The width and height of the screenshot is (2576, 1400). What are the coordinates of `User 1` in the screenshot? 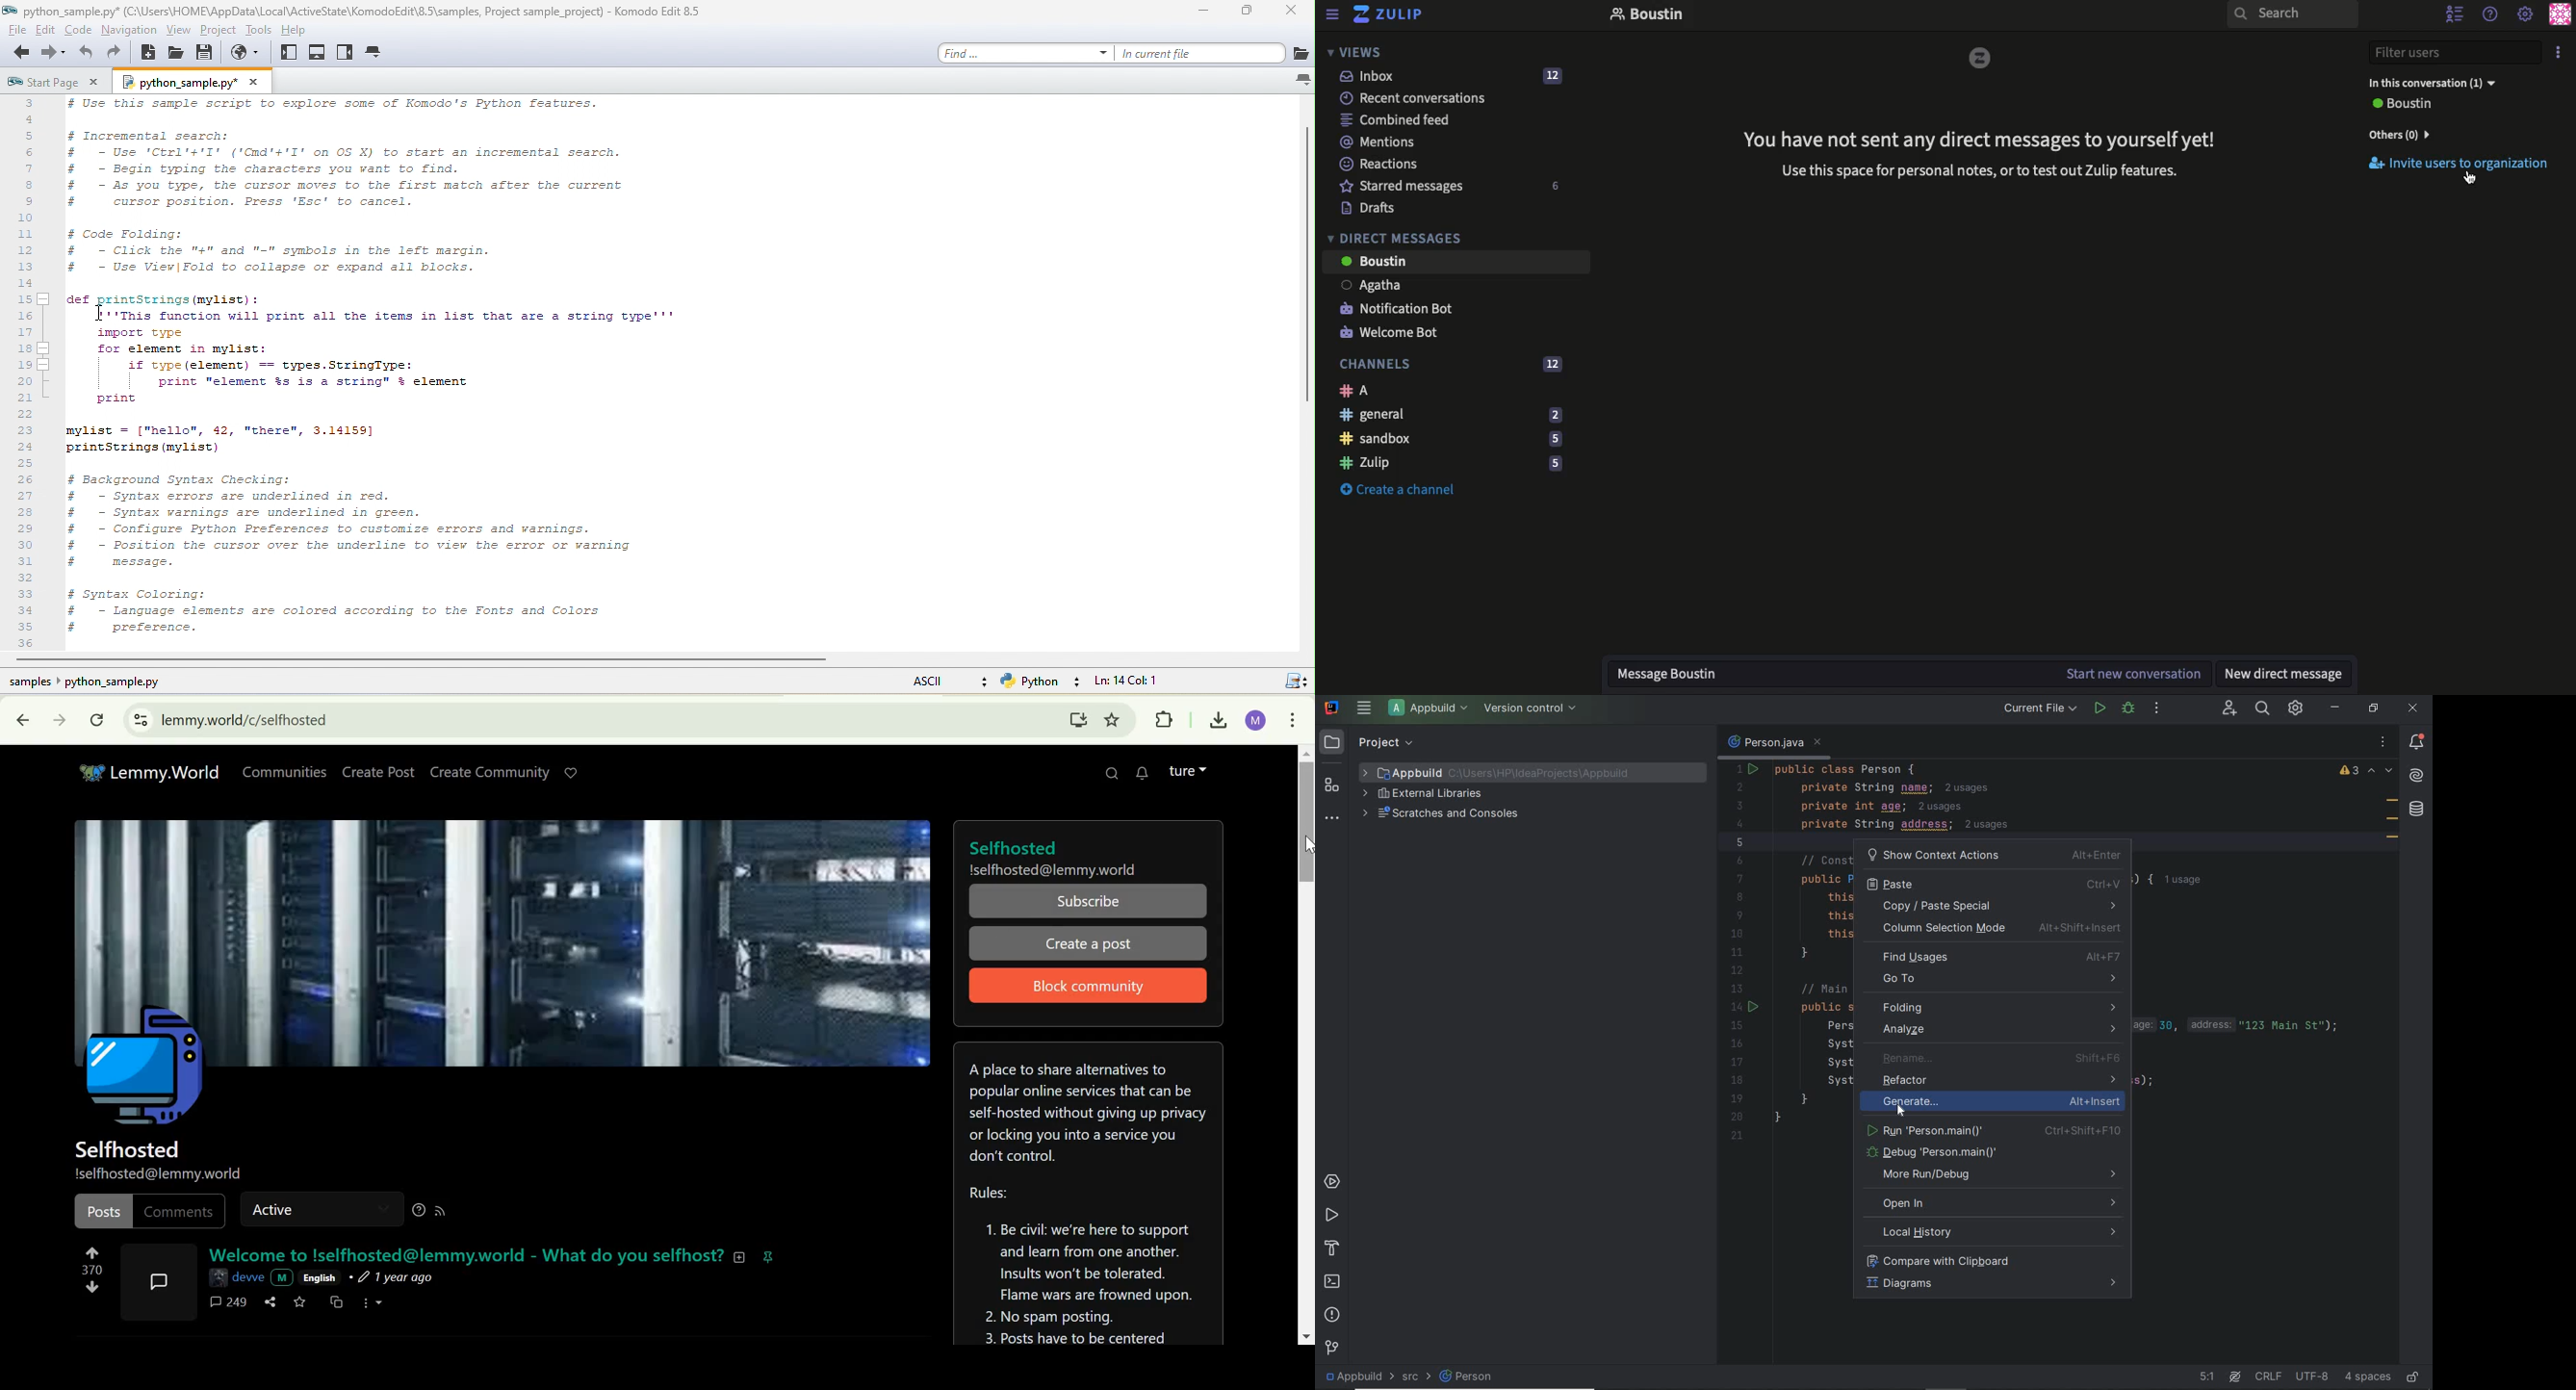 It's located at (1361, 287).